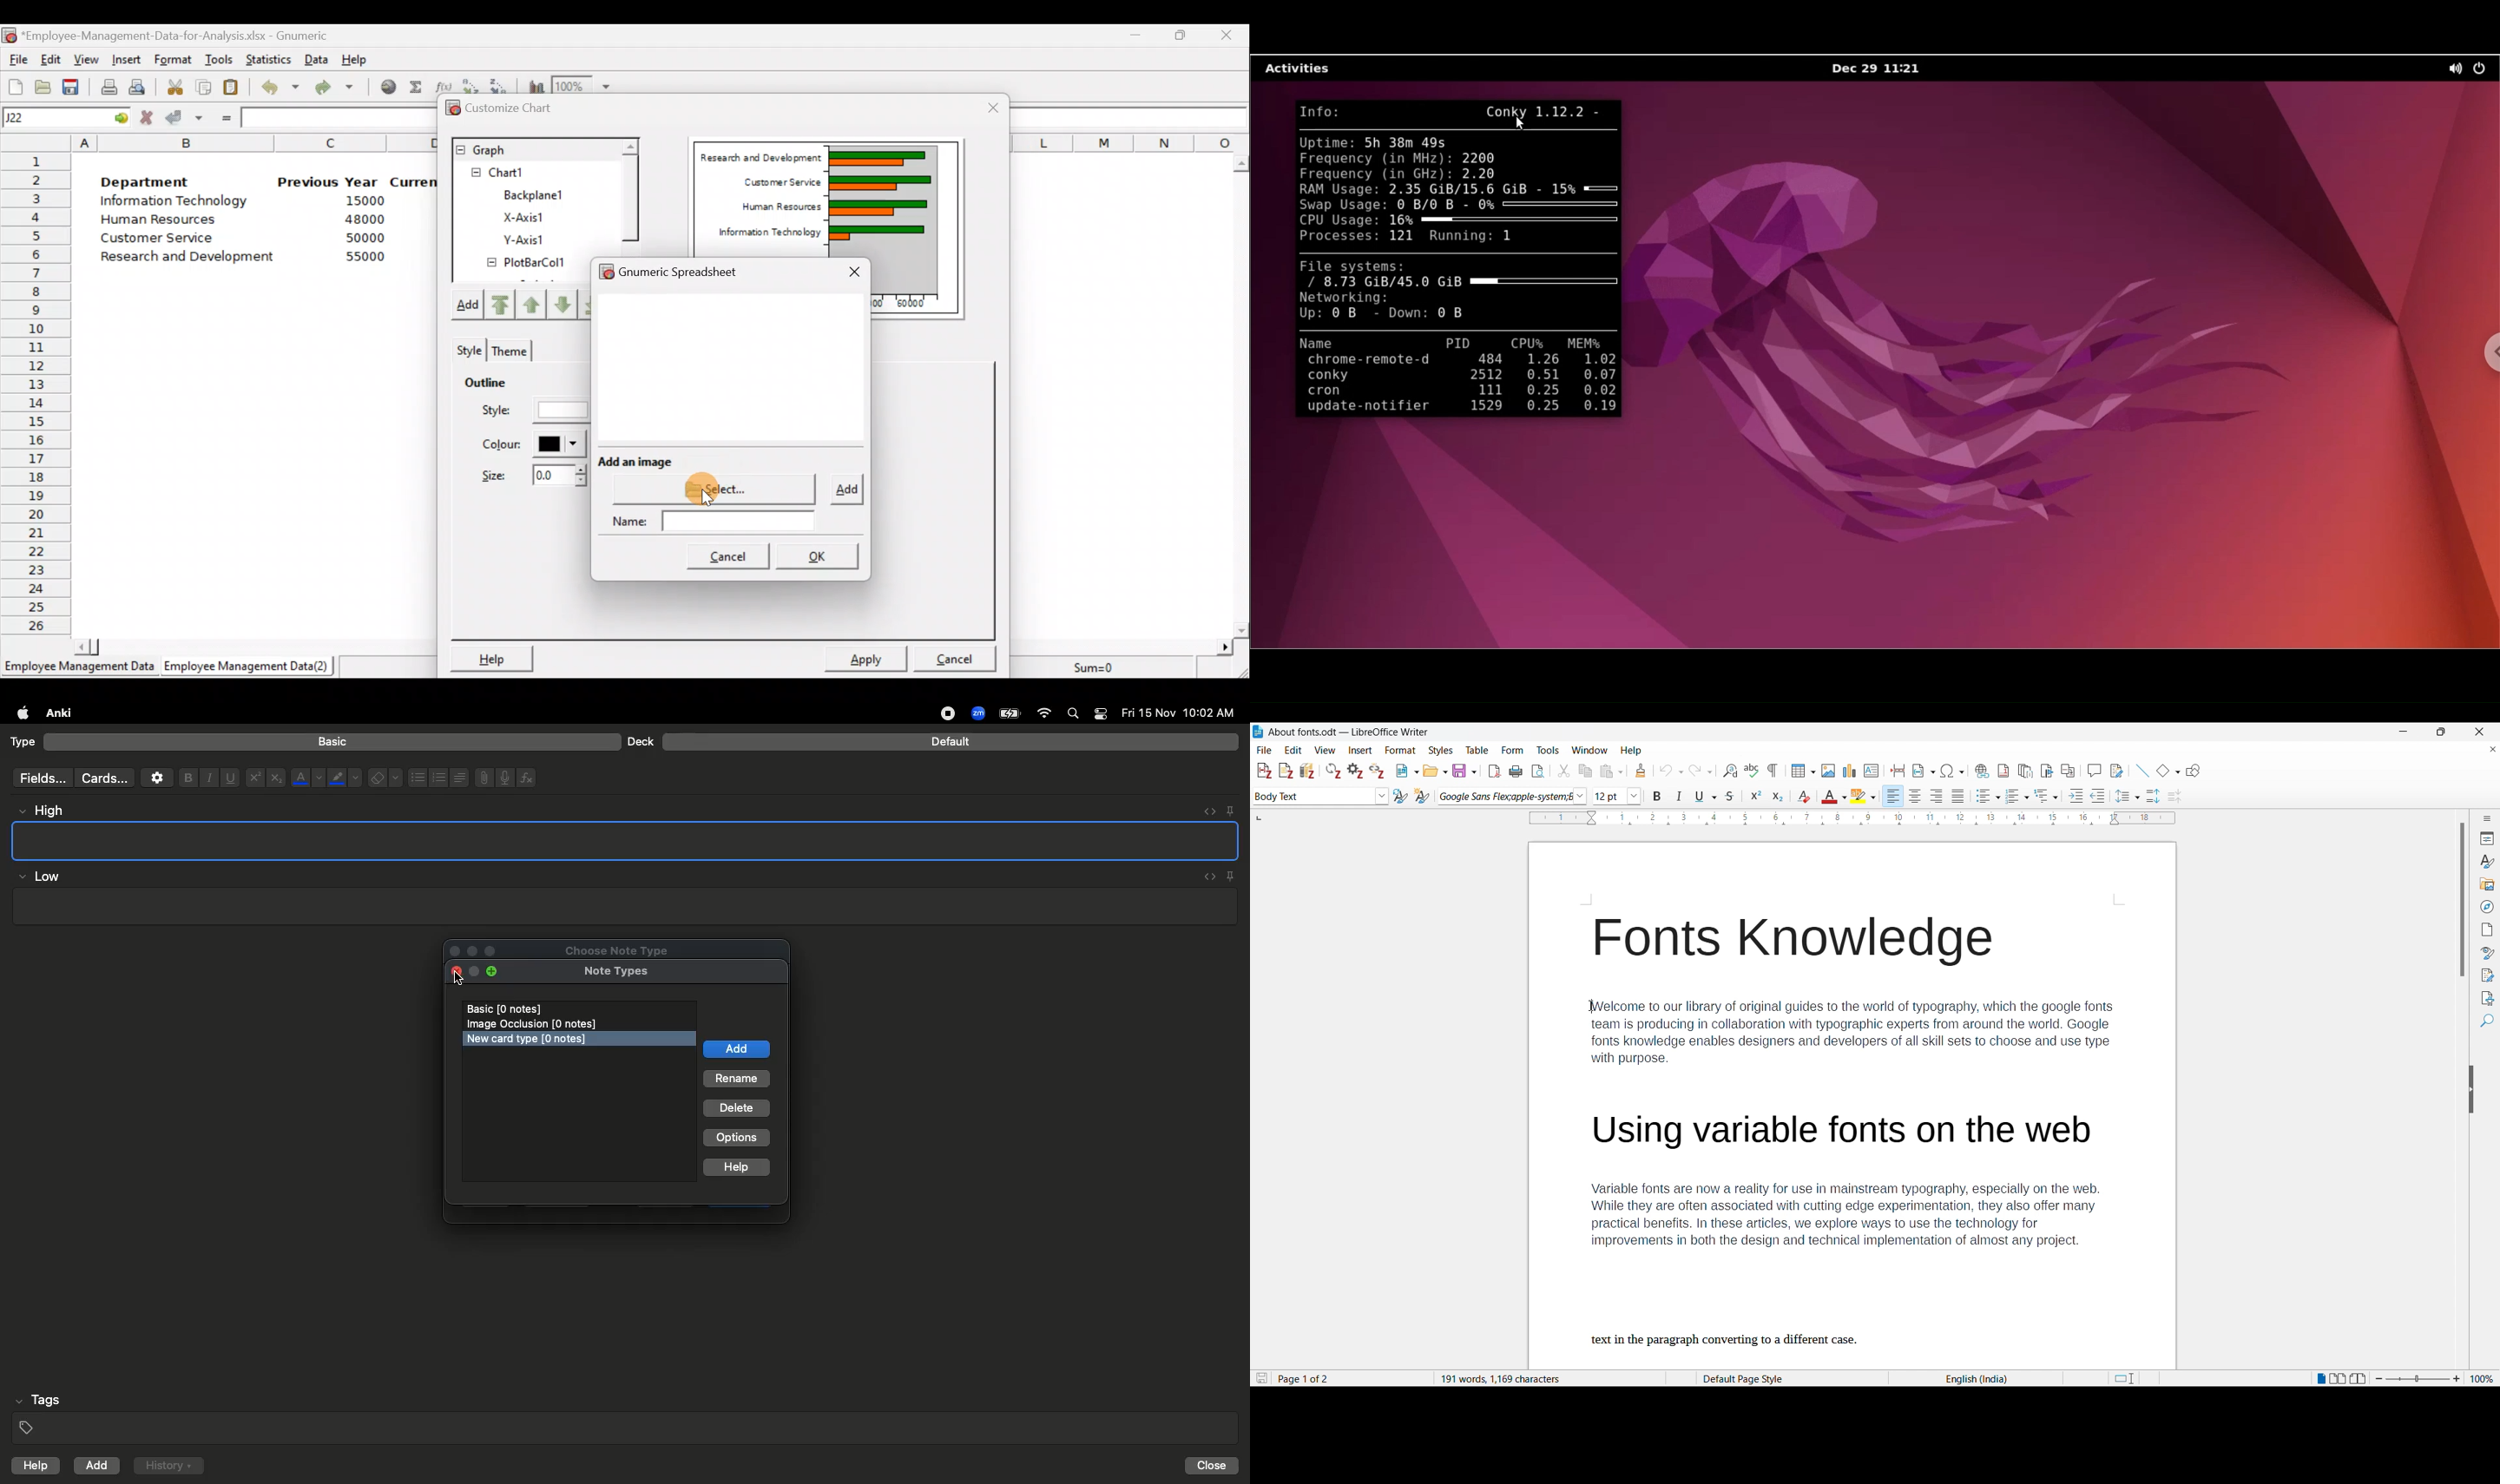  I want to click on Data, so click(317, 58).